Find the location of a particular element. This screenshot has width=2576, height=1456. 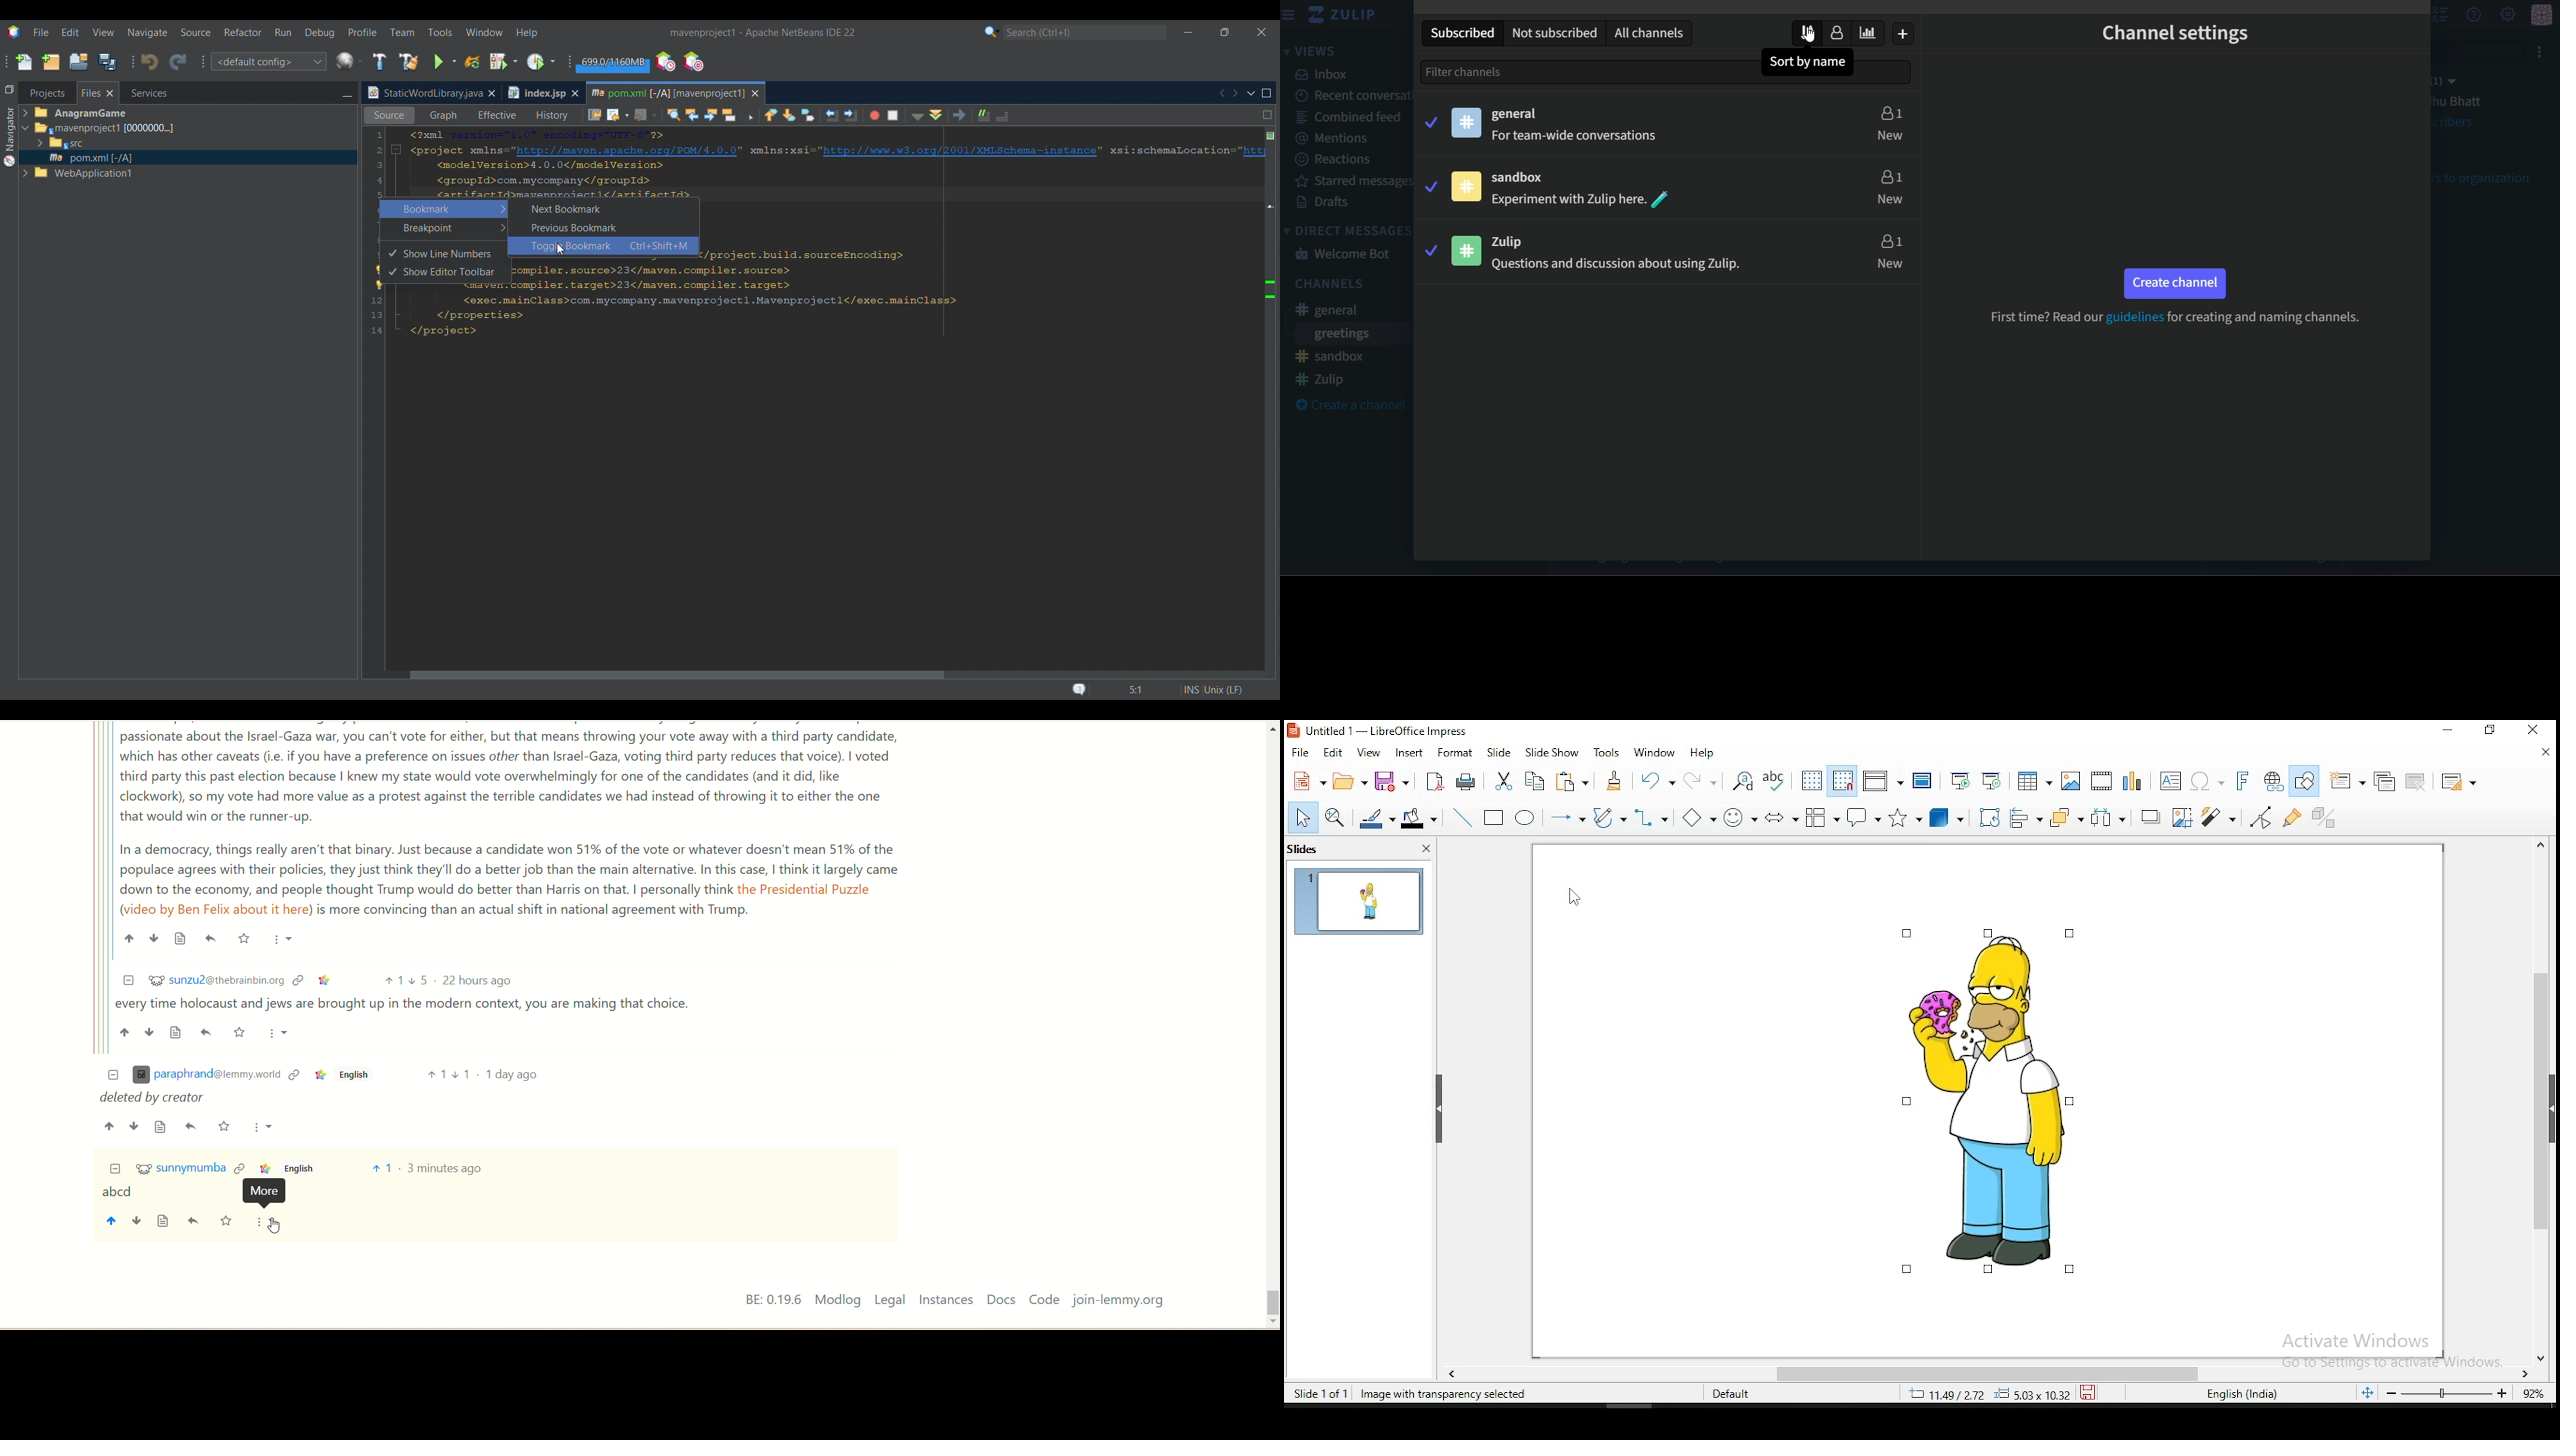

curves and polygons is located at coordinates (1607, 818).